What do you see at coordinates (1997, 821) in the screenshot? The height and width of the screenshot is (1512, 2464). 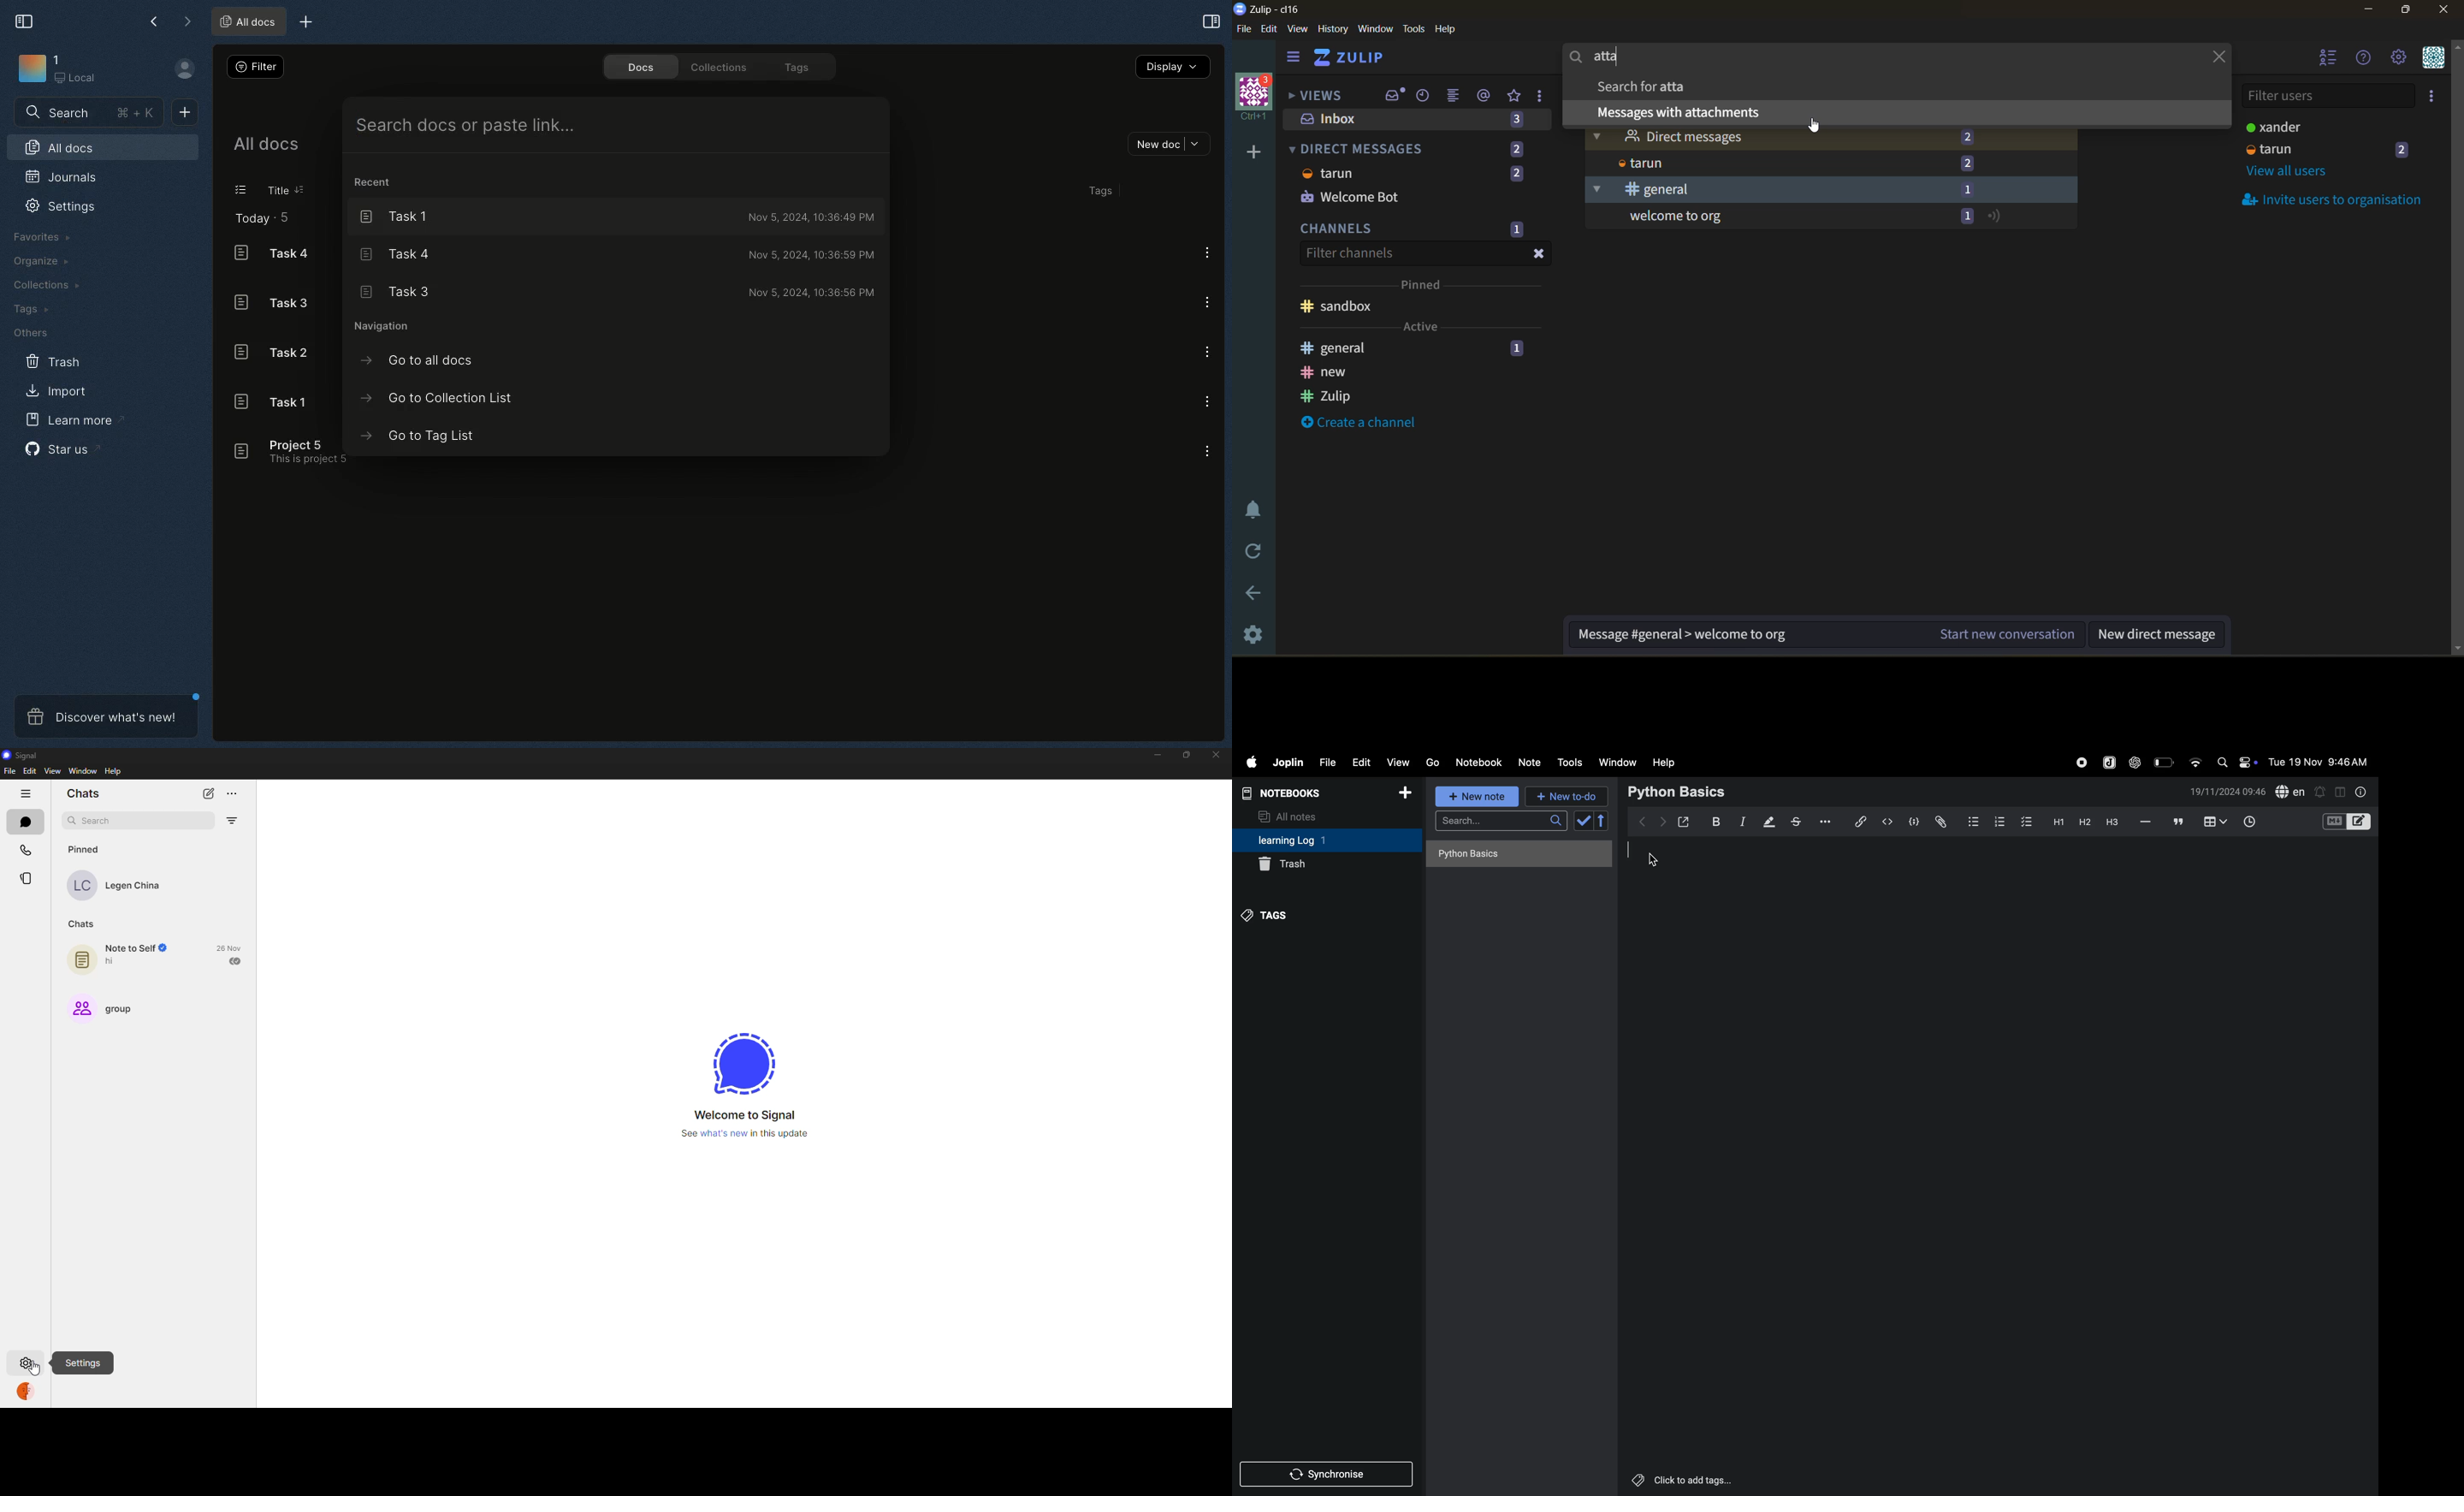 I see `numbered list` at bounding box center [1997, 821].